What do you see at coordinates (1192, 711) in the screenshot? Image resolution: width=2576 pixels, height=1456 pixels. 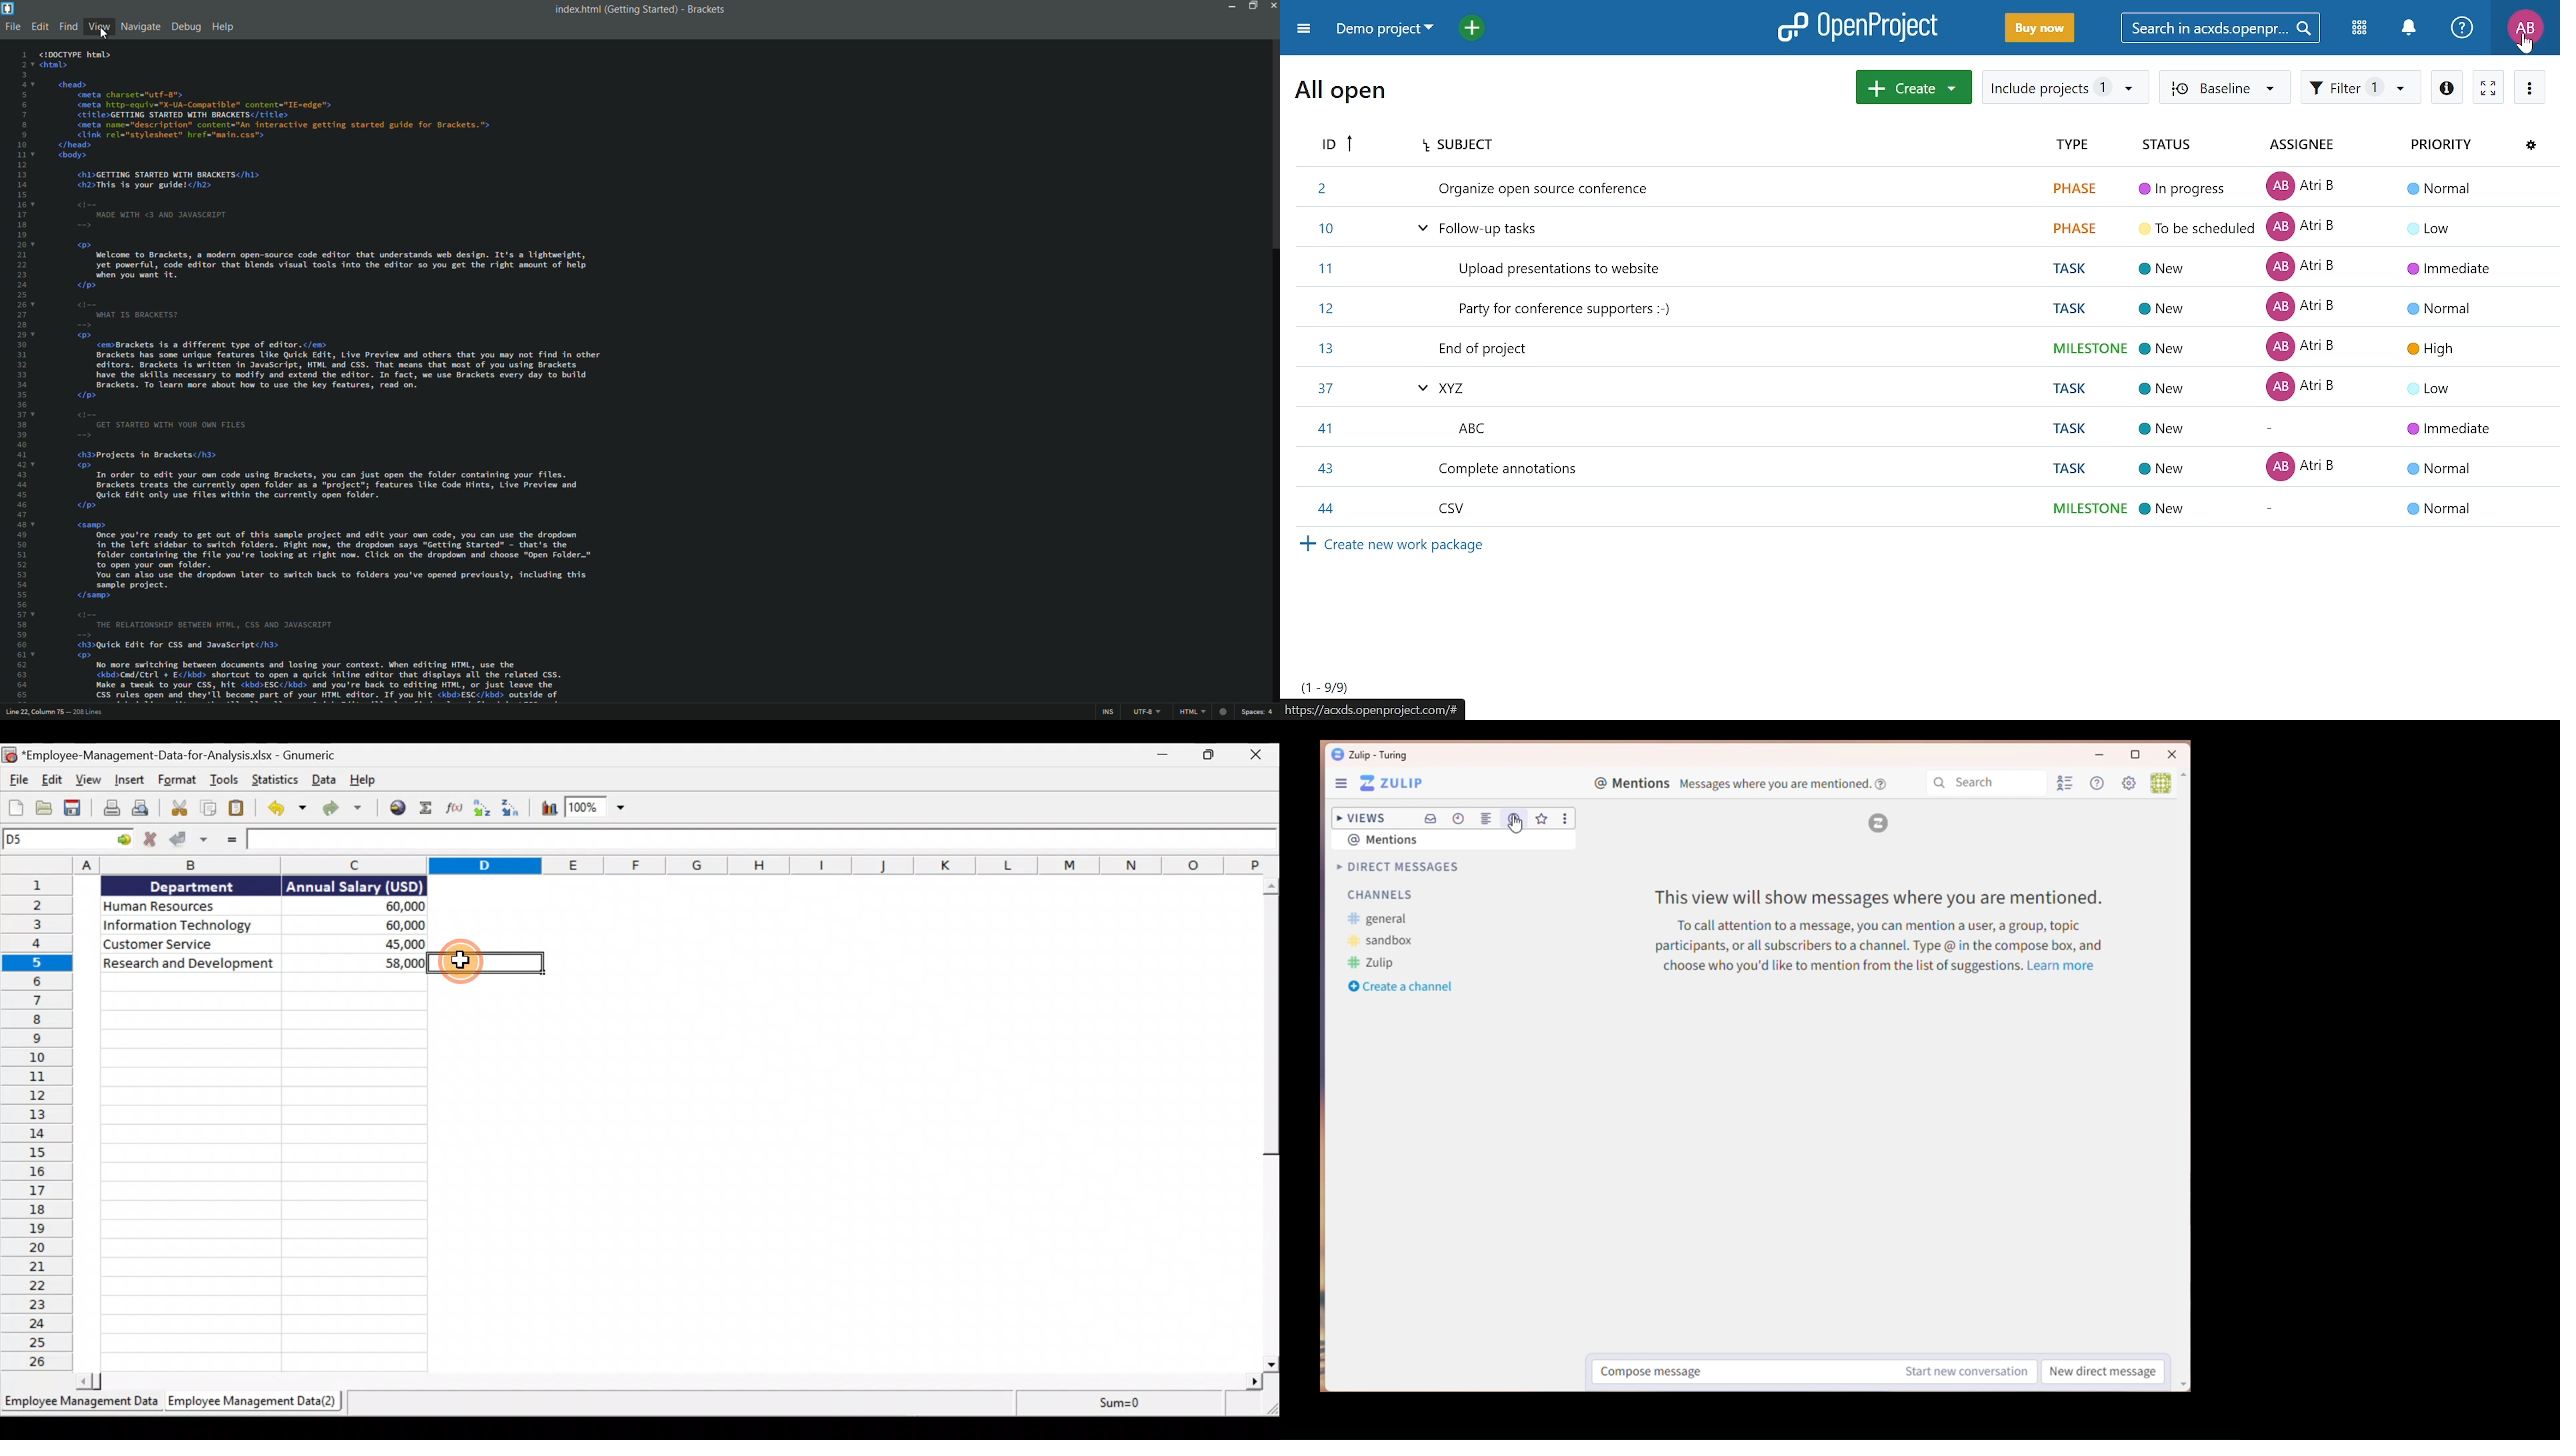 I see `HTML` at bounding box center [1192, 711].